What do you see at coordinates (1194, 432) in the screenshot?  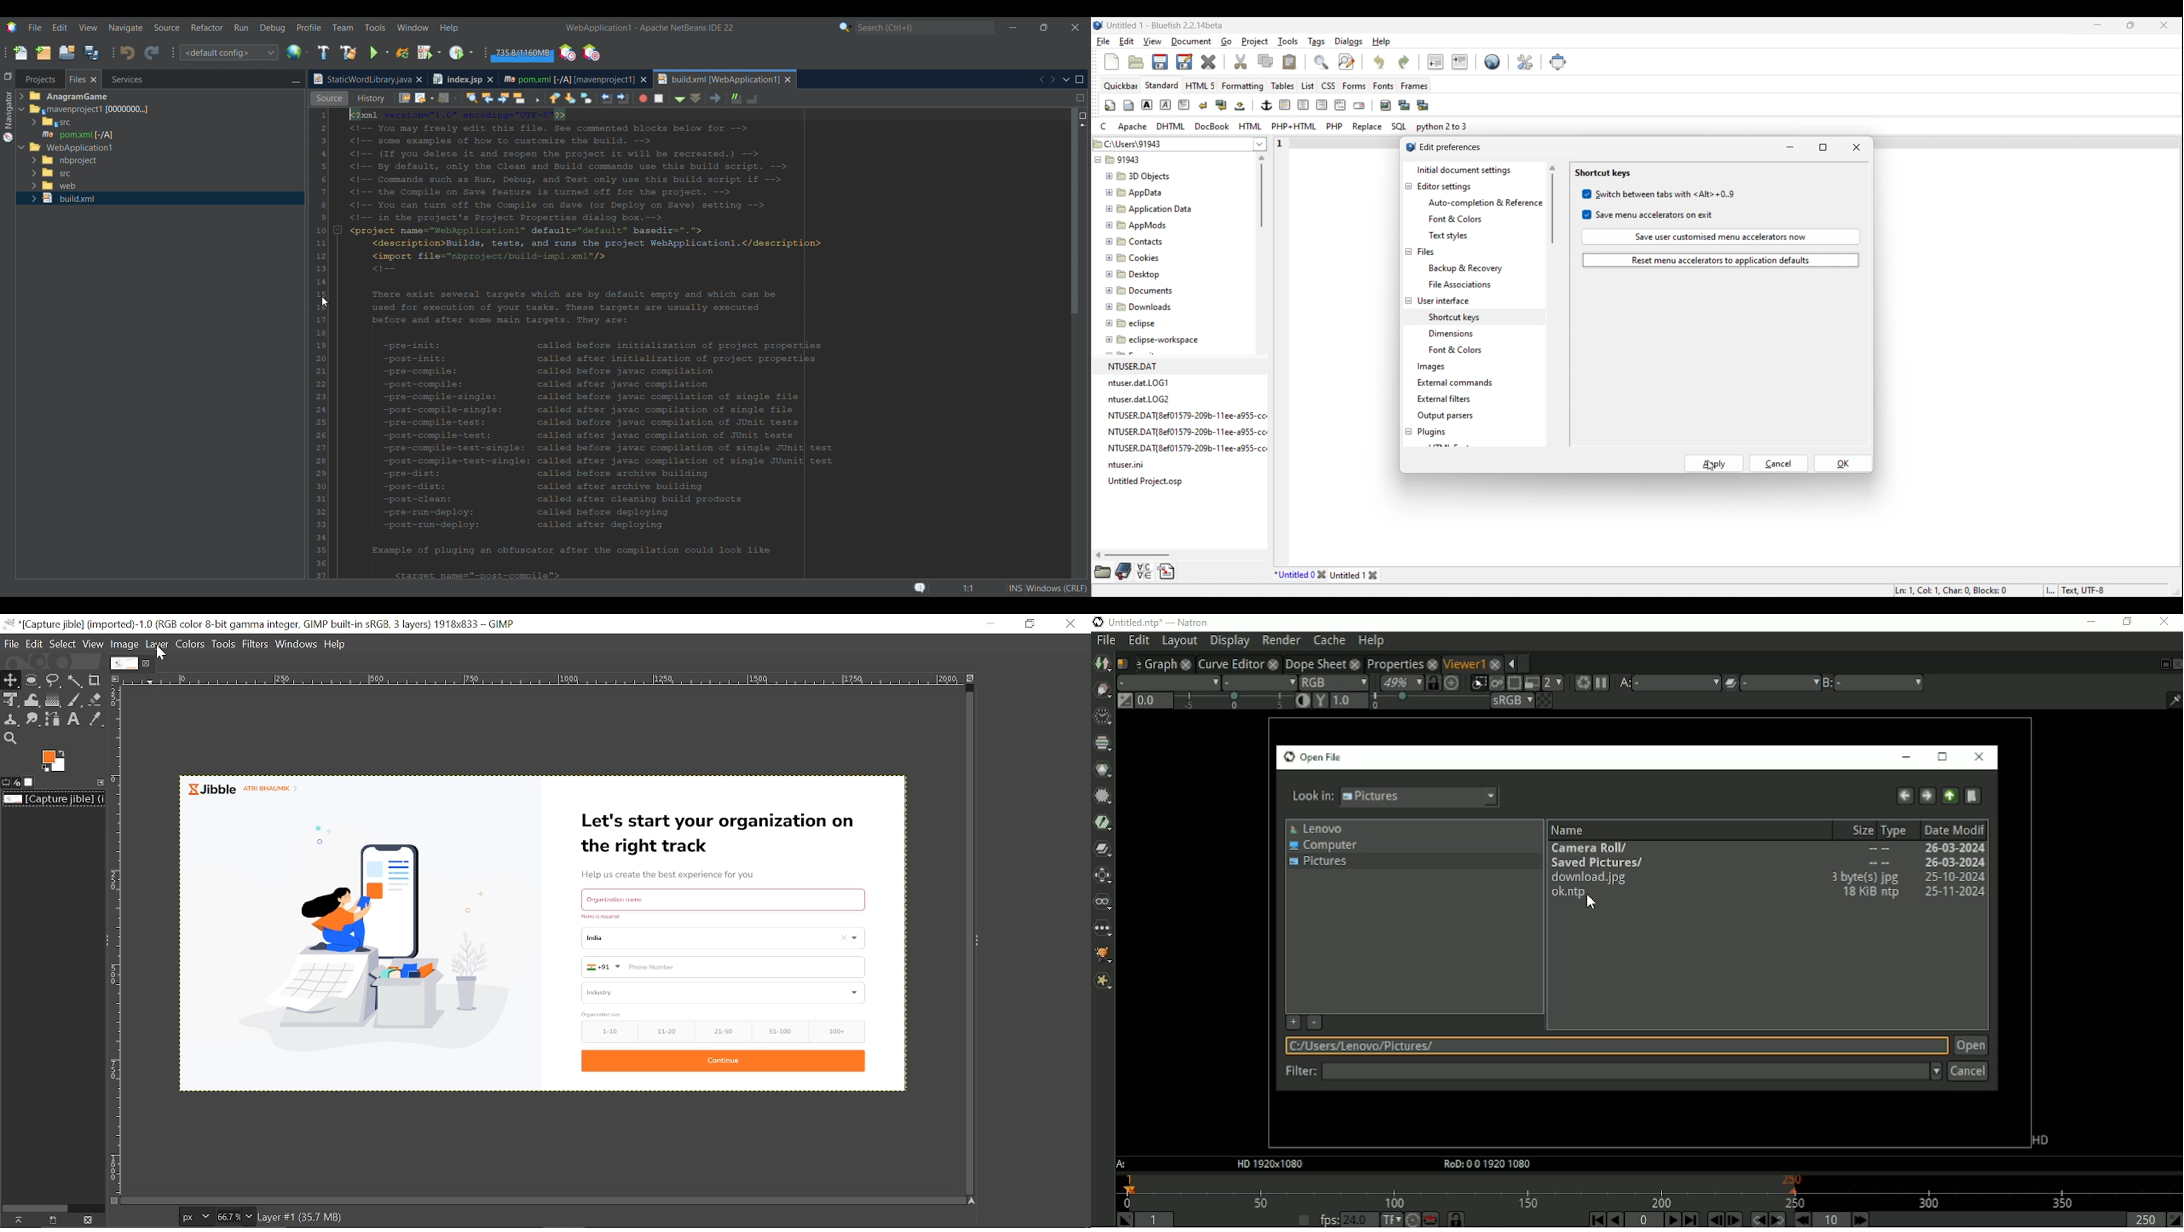 I see `INTUSER.DAT{8¢f01579-209b-11ee-a955-cc:` at bounding box center [1194, 432].